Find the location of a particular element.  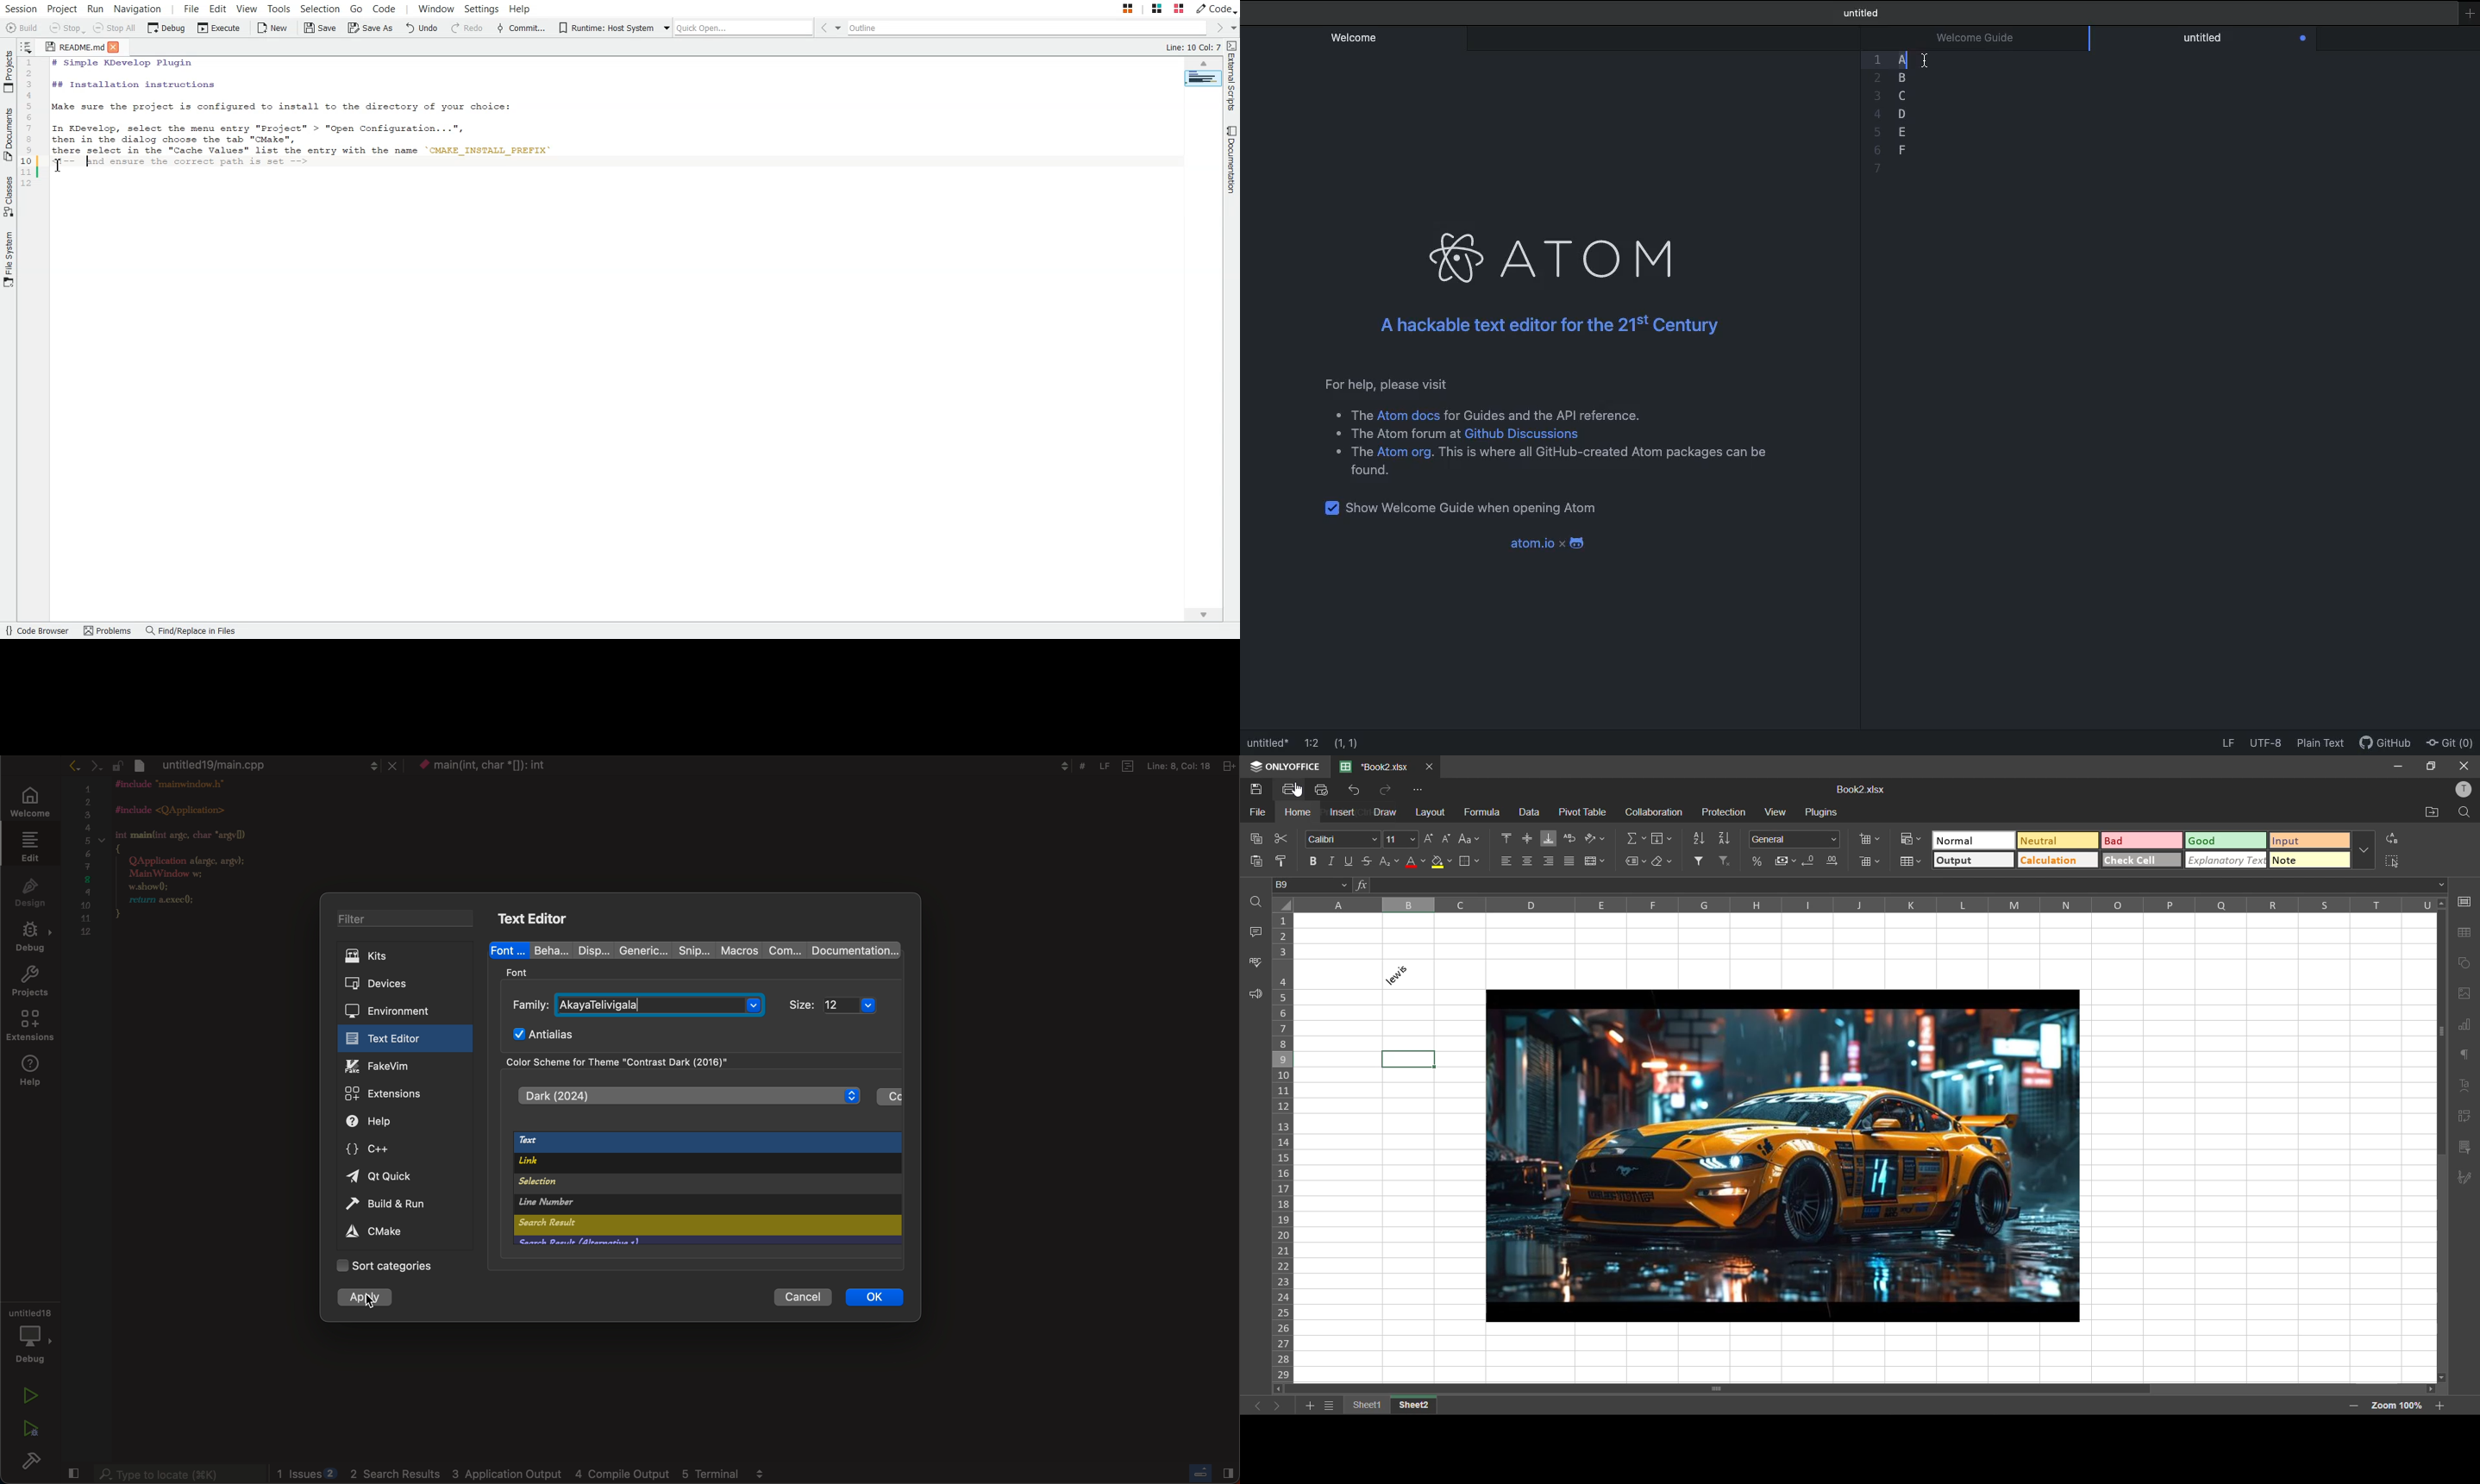

Welcome guide is located at coordinates (1863, 13).